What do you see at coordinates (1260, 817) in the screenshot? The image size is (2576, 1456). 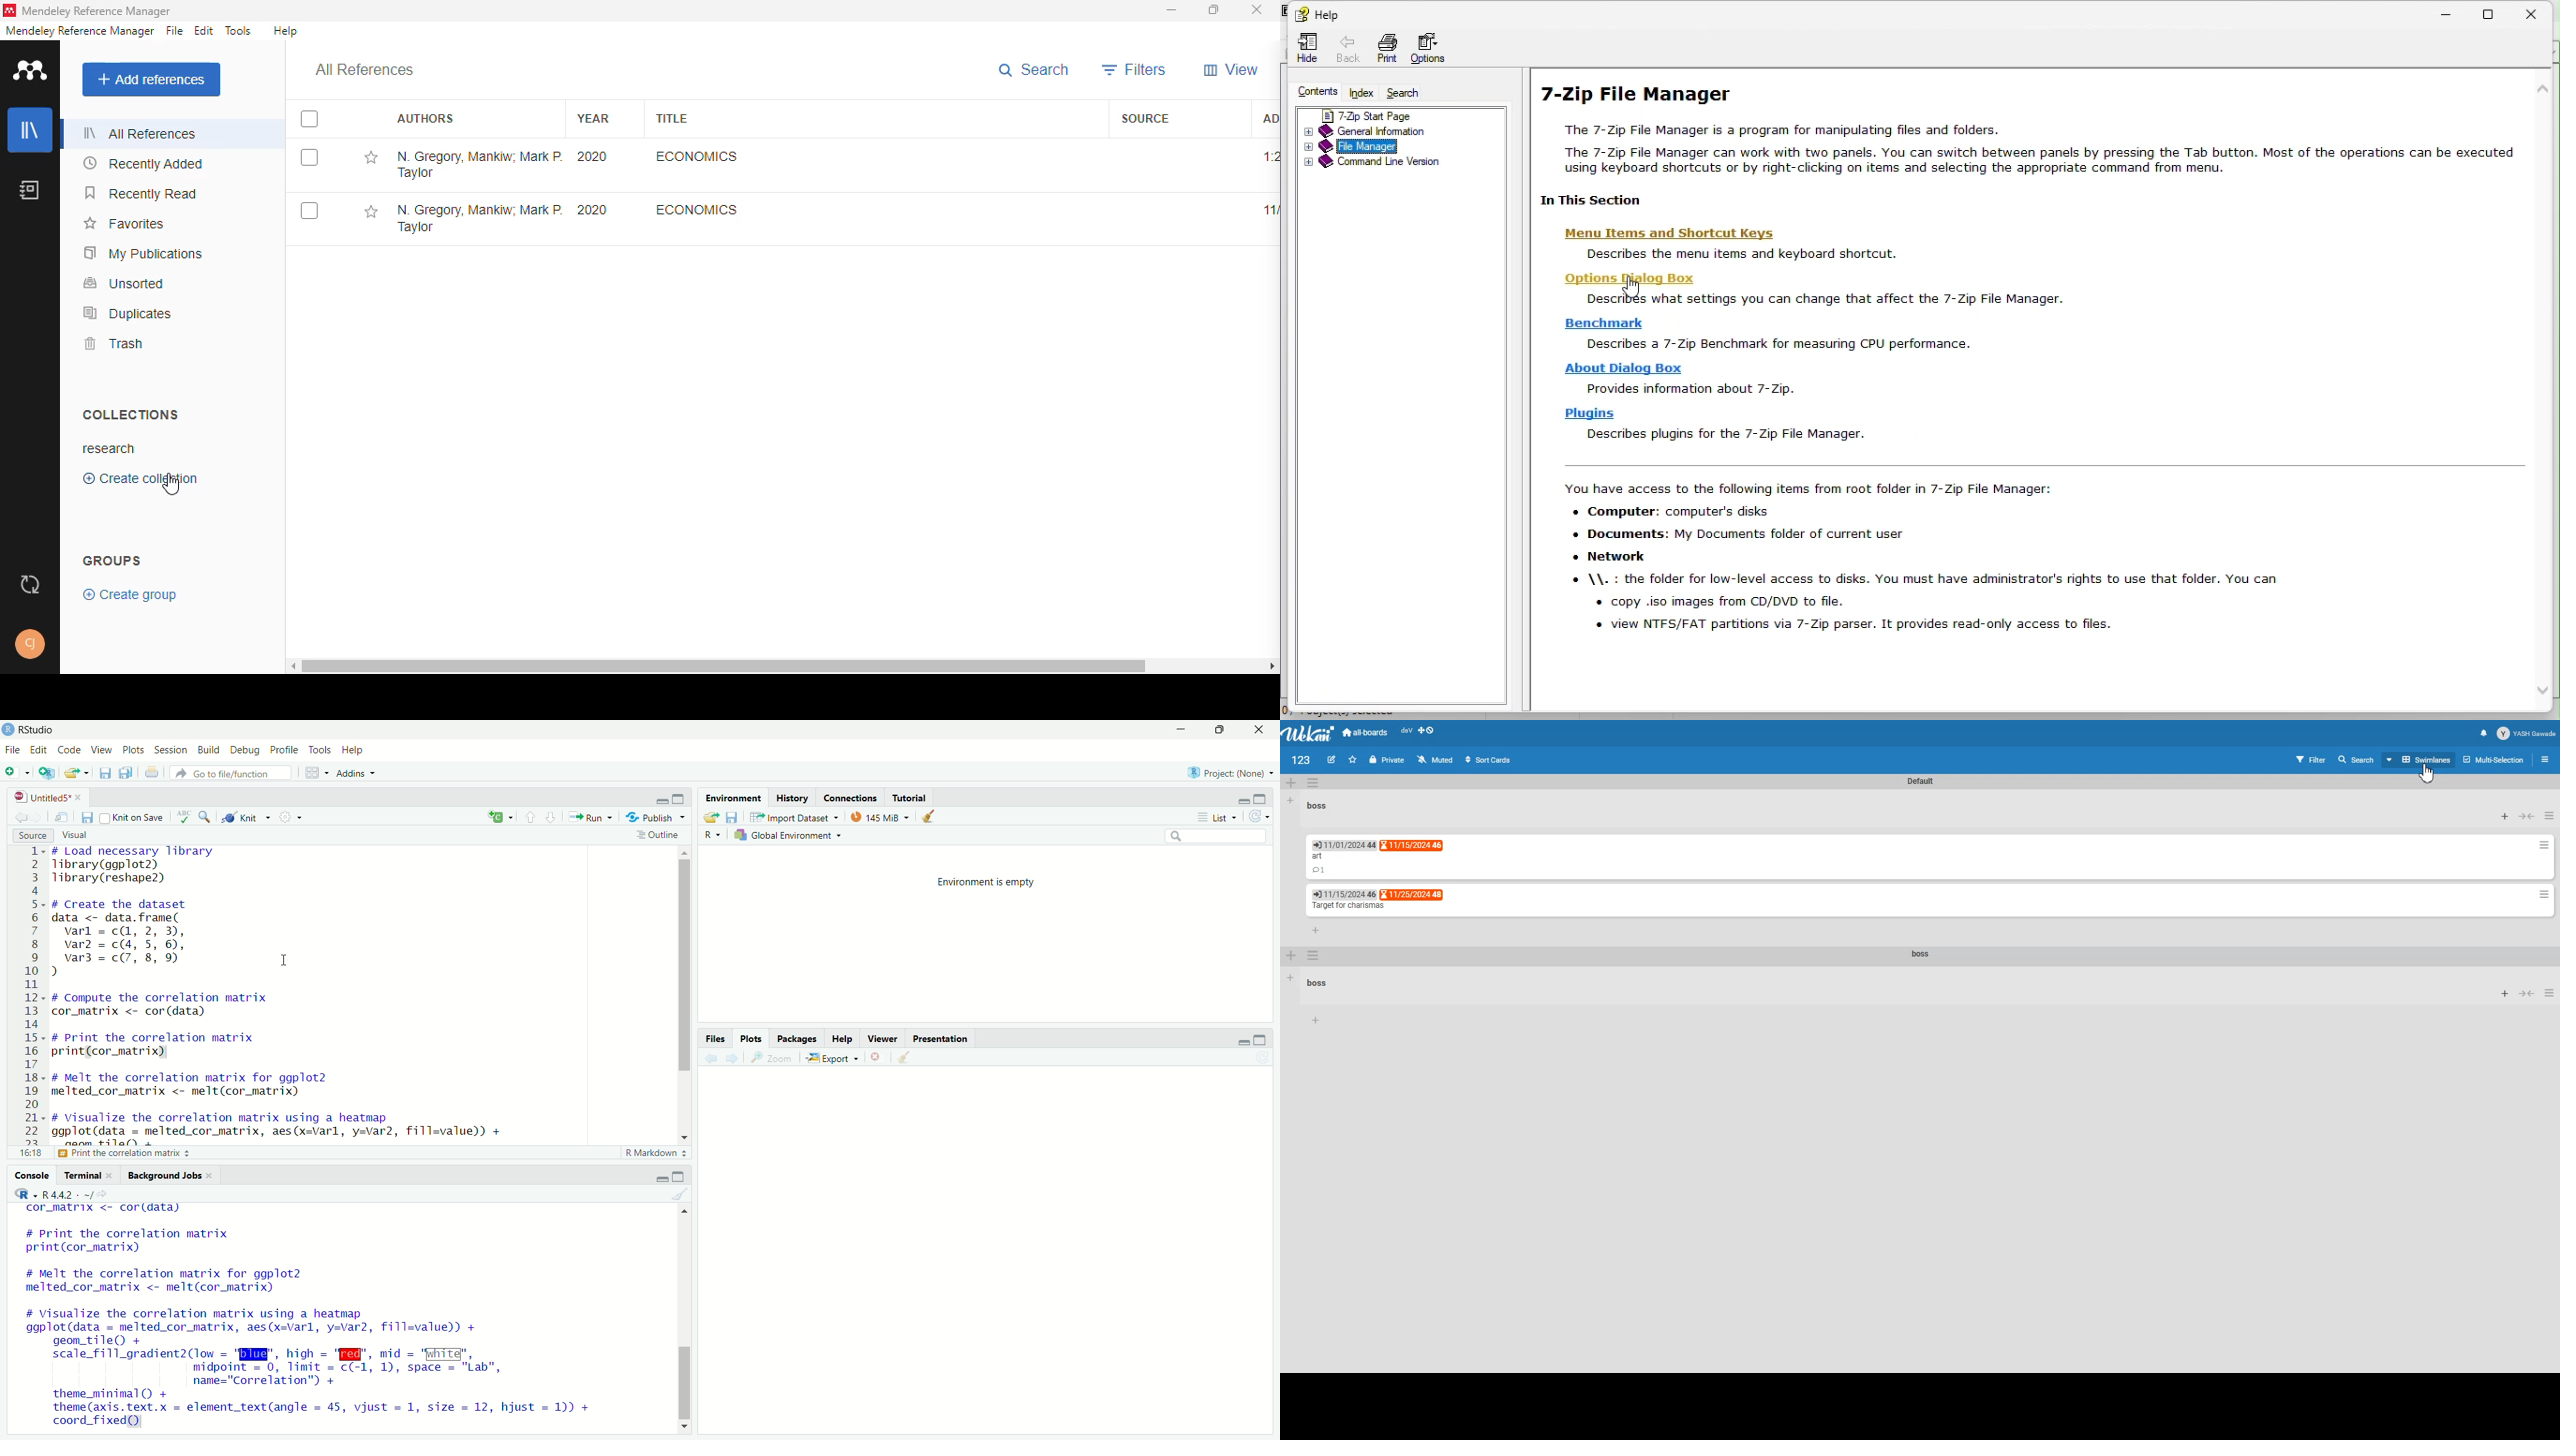 I see `refresh` at bounding box center [1260, 817].